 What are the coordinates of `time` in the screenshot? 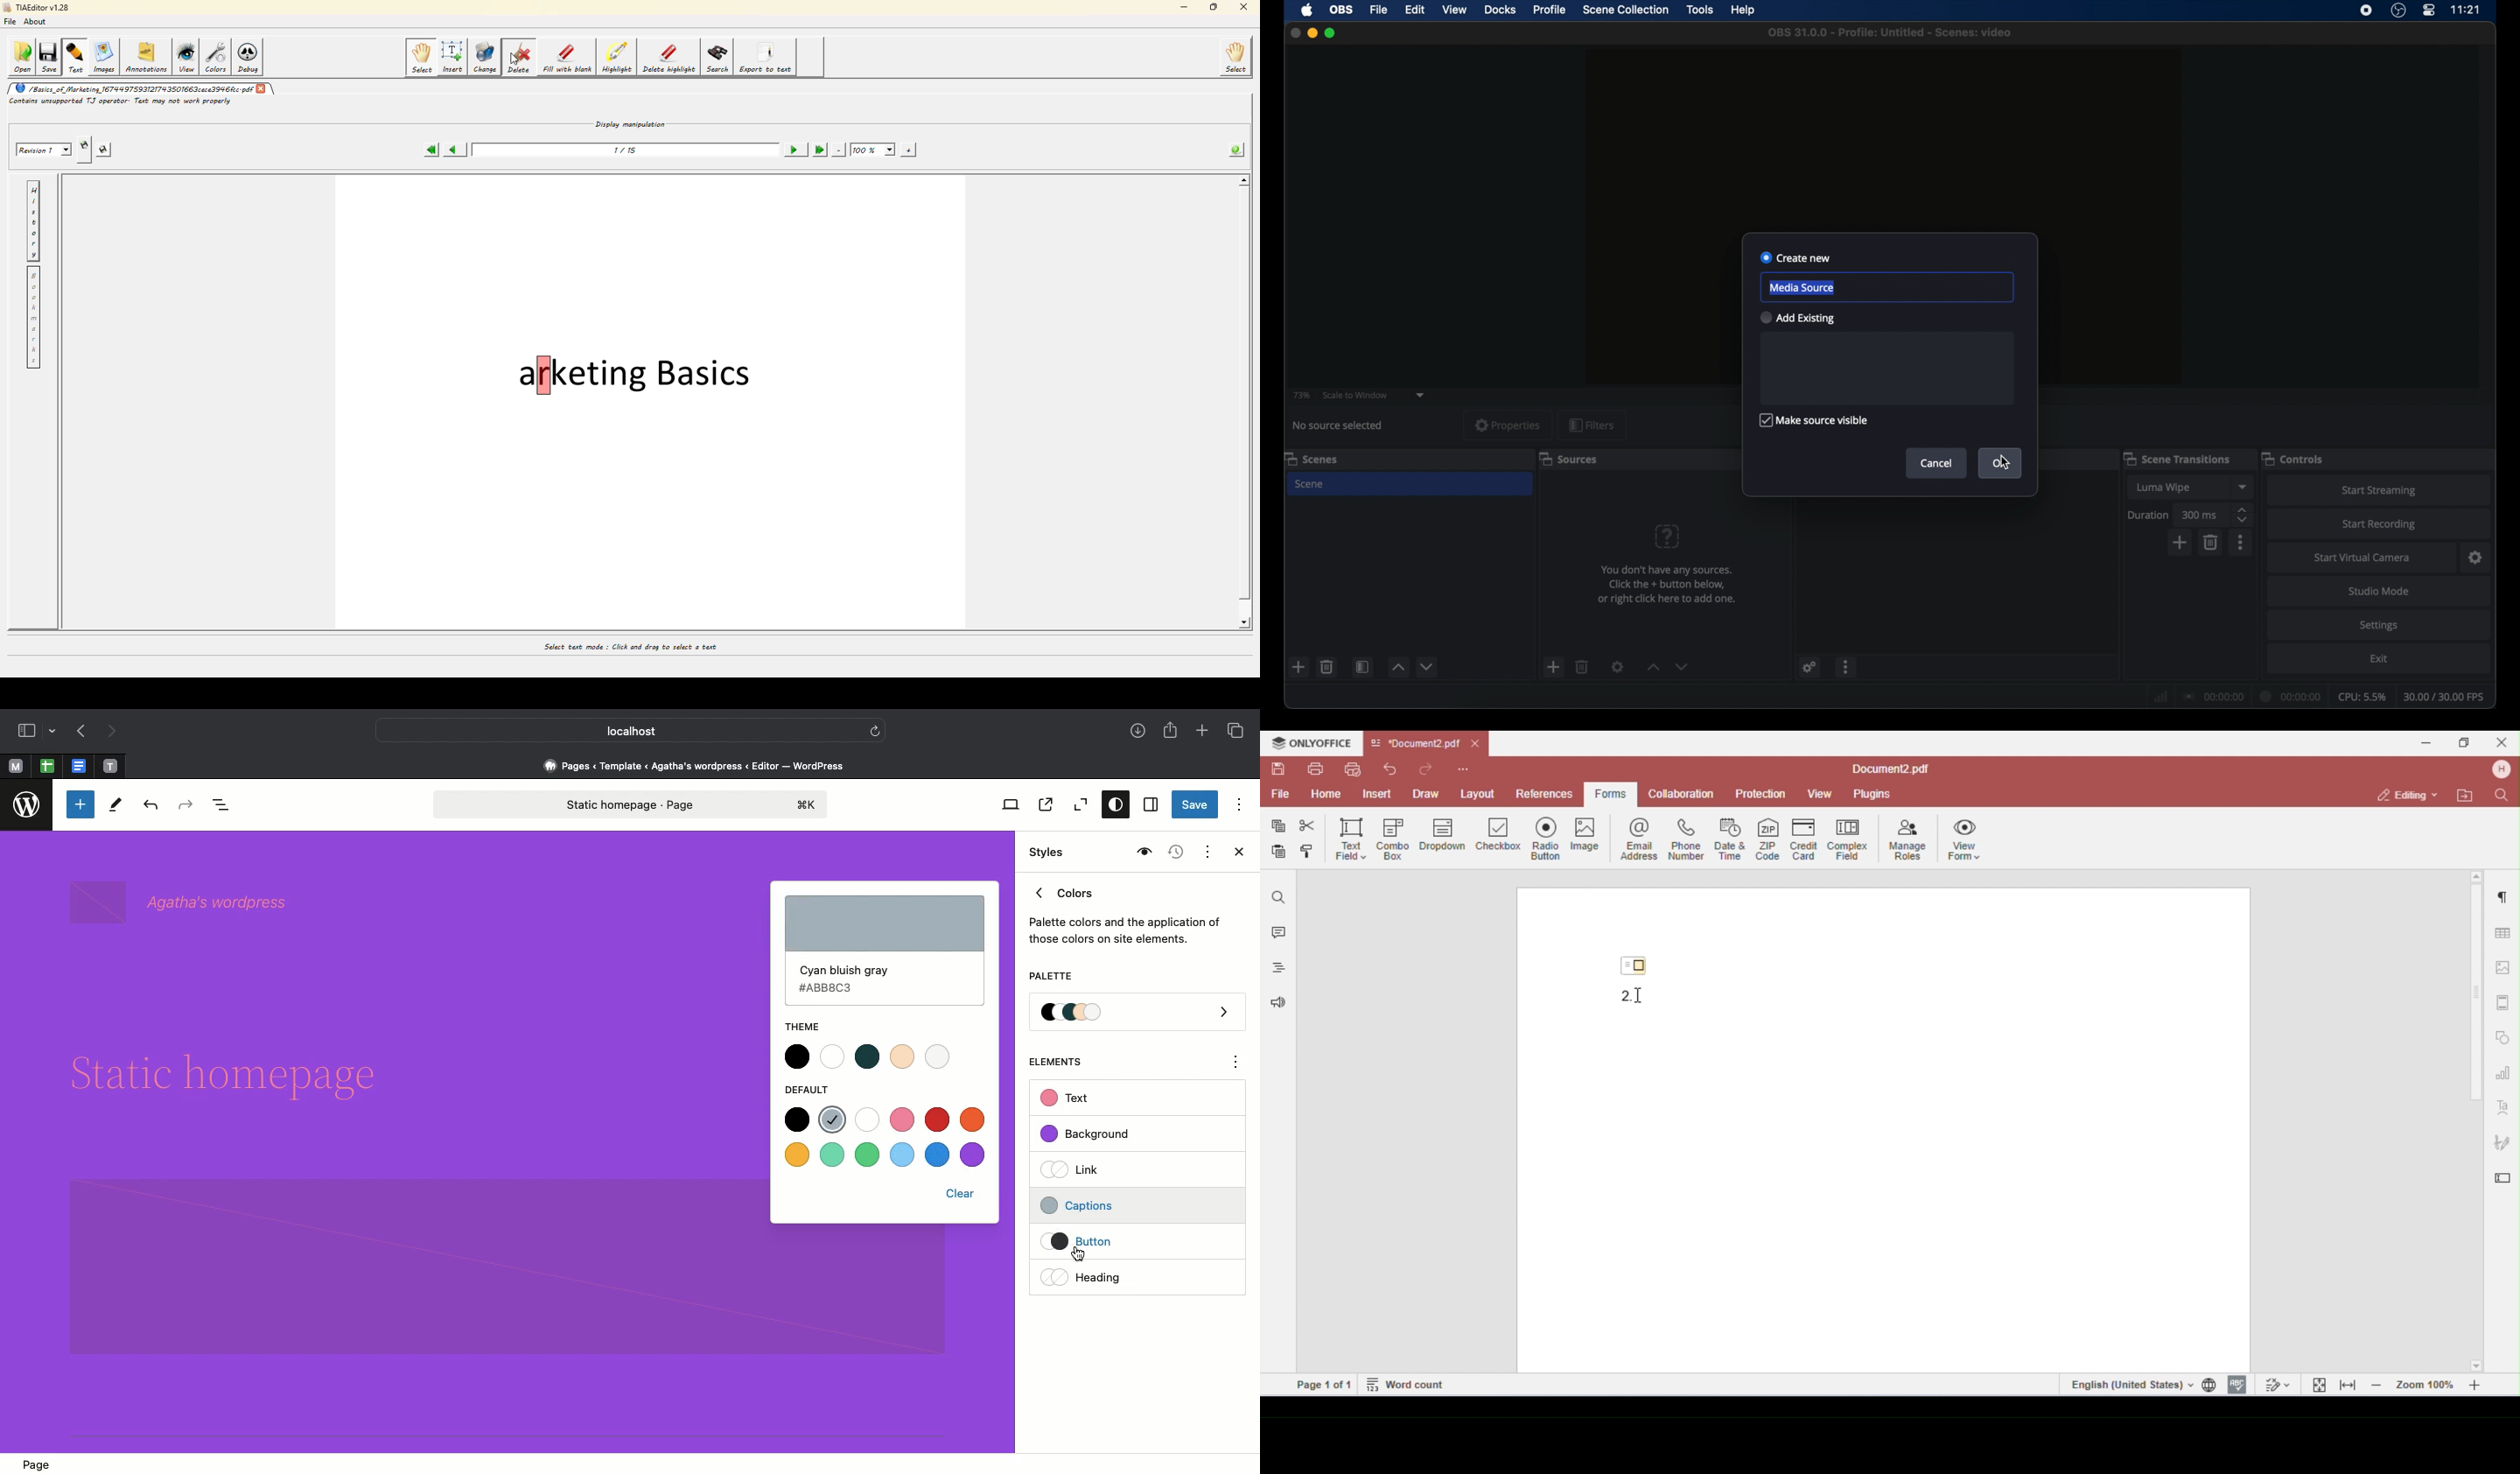 It's located at (2466, 9).